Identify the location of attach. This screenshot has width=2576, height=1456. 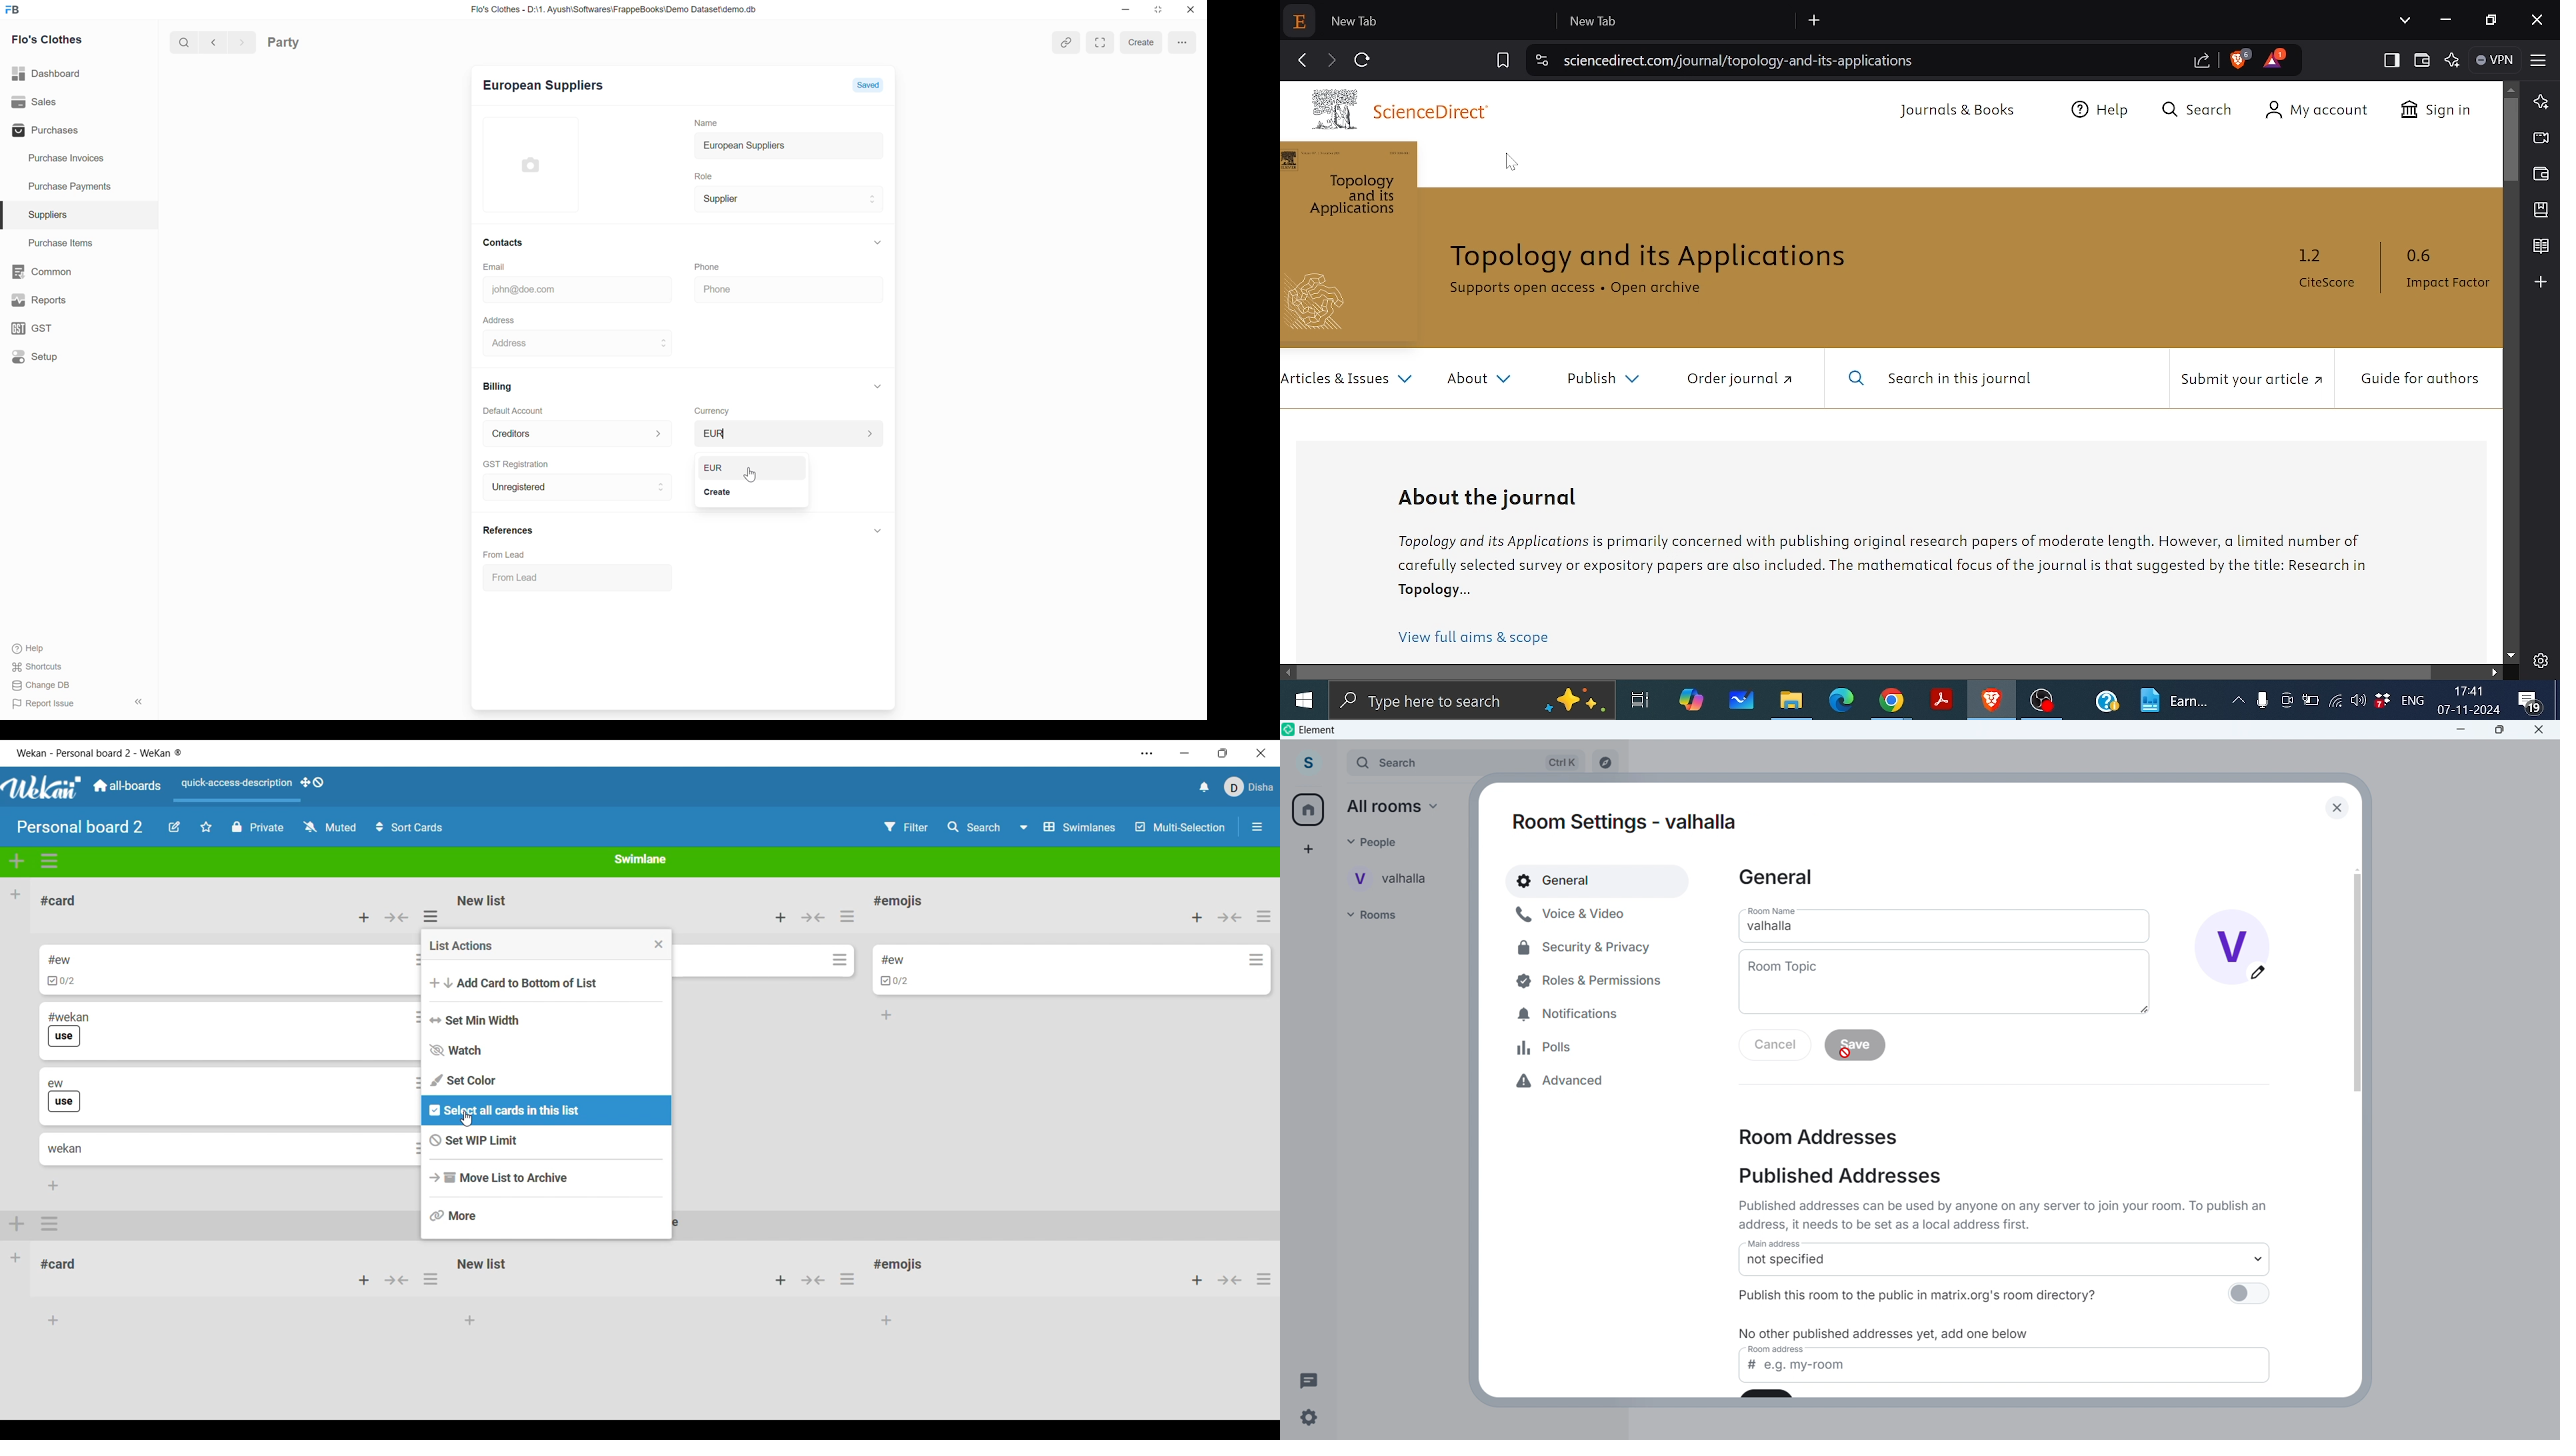
(1068, 41).